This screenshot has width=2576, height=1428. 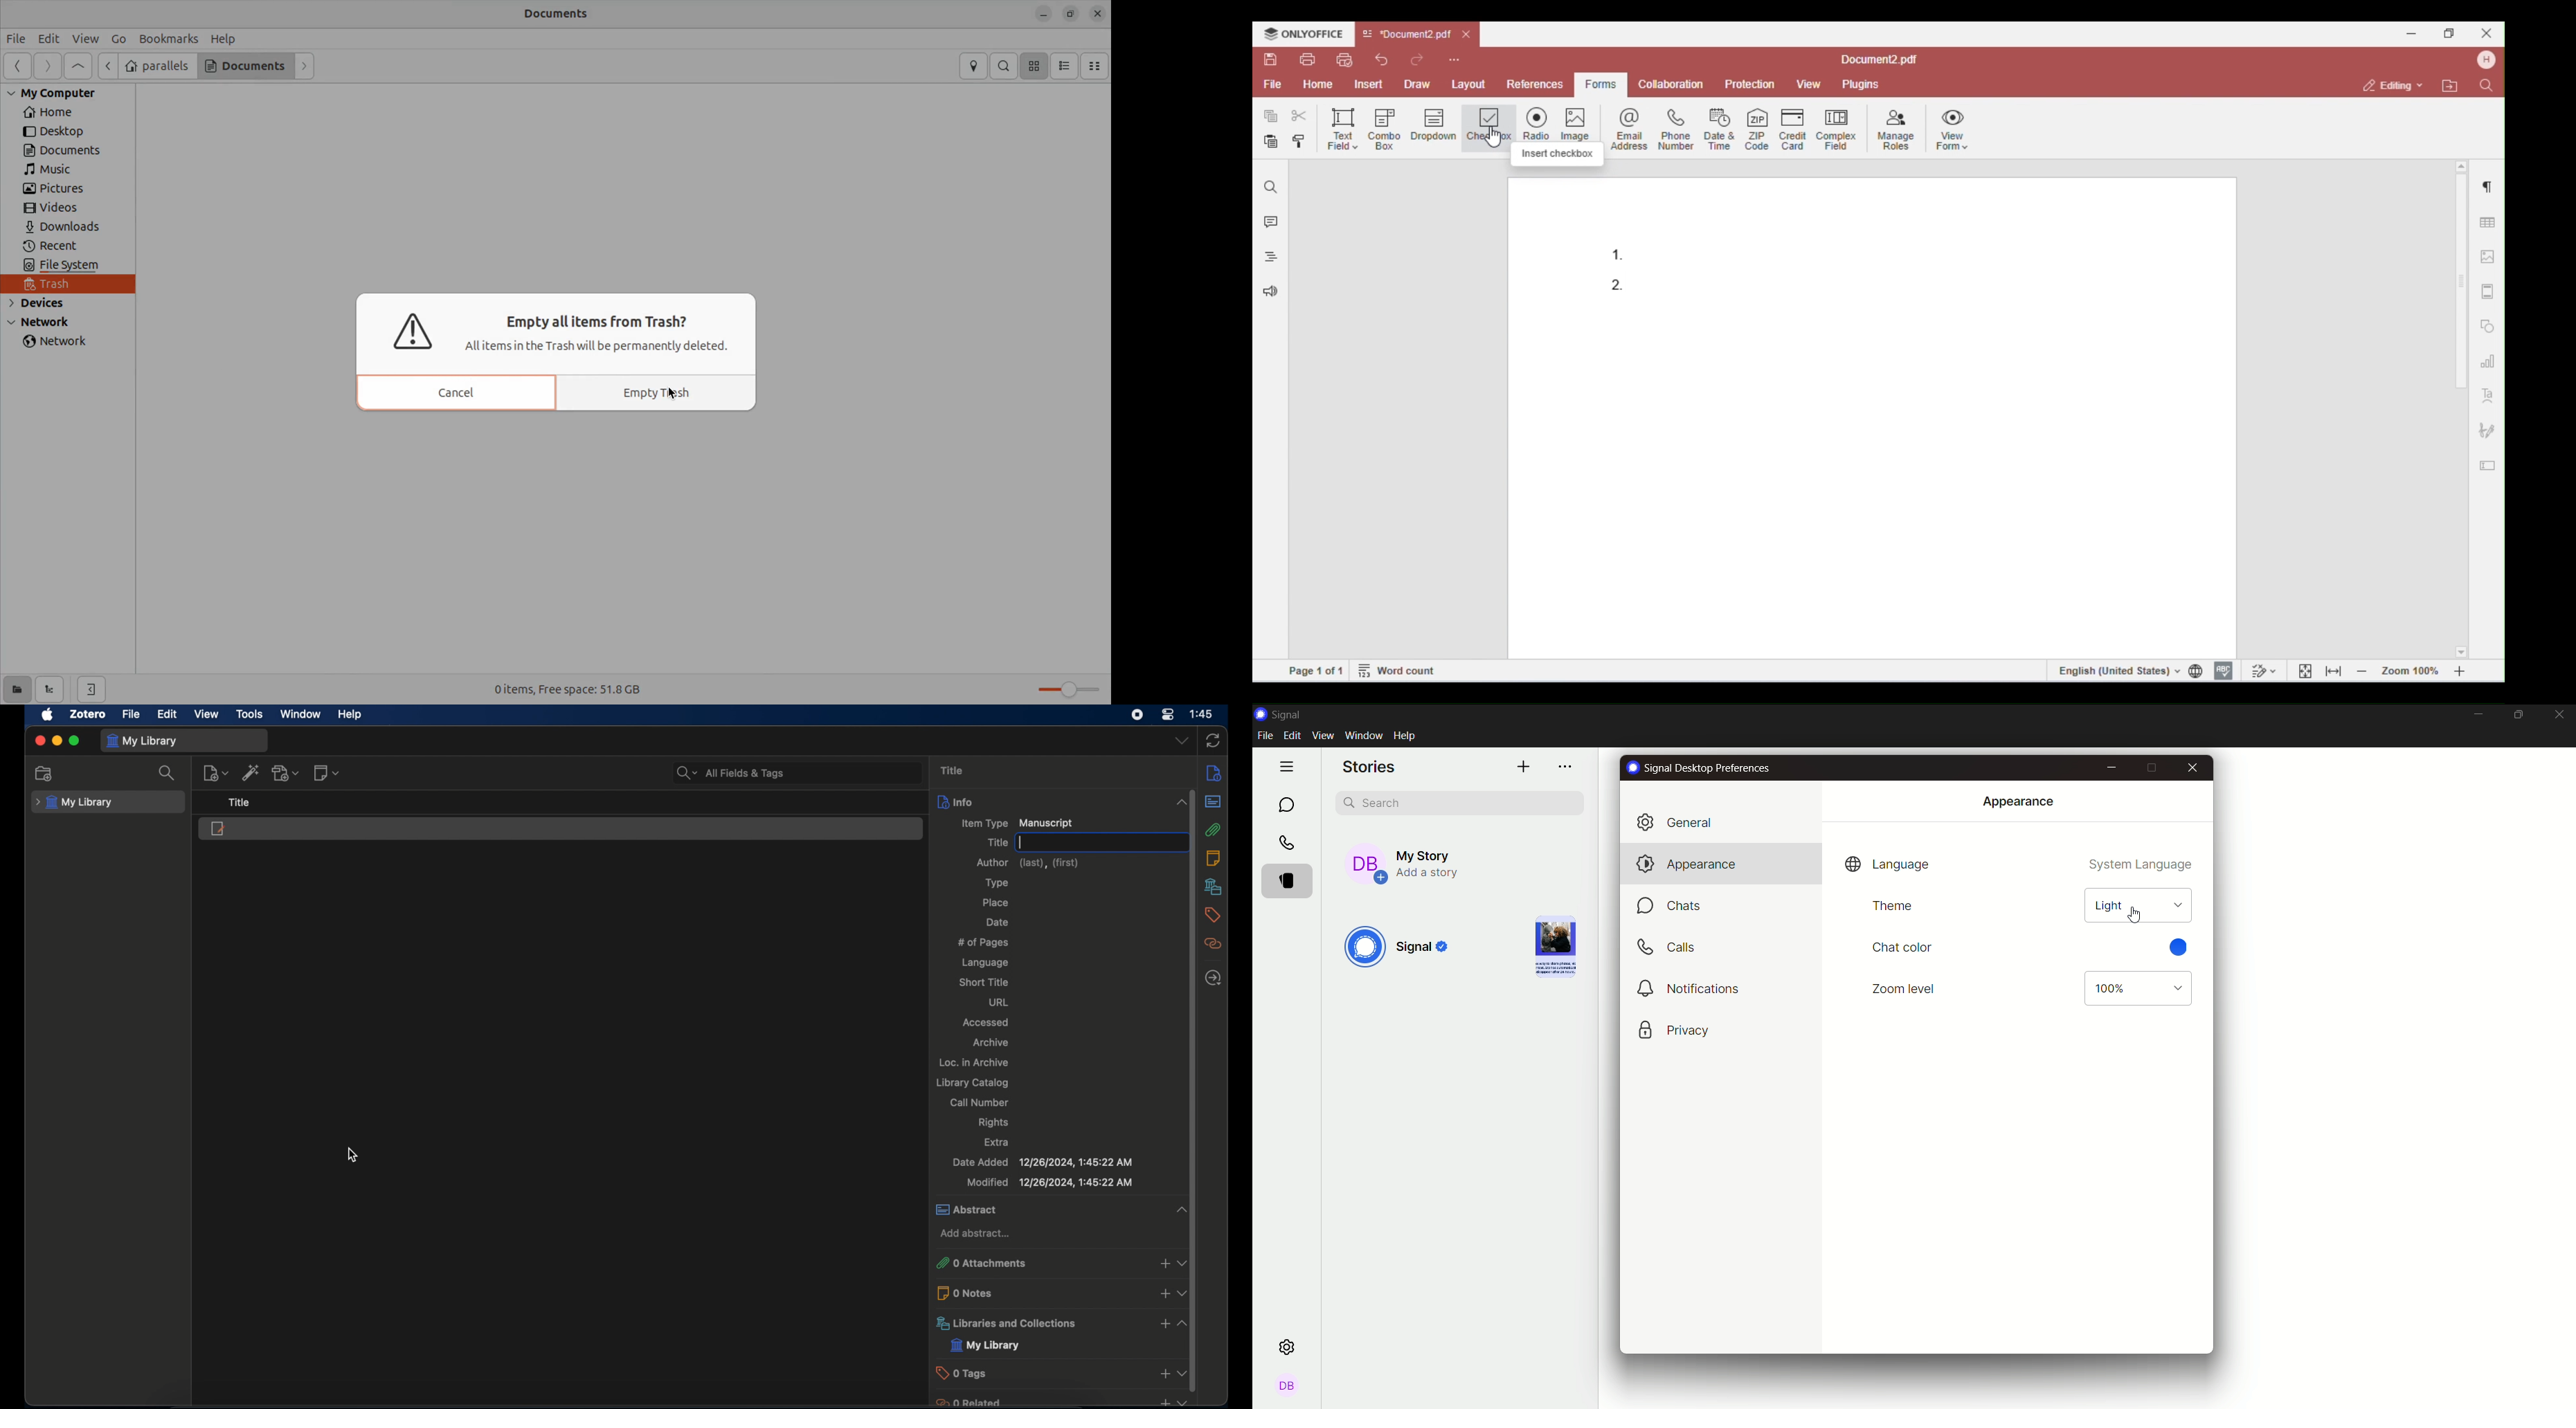 I want to click on new collection, so click(x=46, y=774).